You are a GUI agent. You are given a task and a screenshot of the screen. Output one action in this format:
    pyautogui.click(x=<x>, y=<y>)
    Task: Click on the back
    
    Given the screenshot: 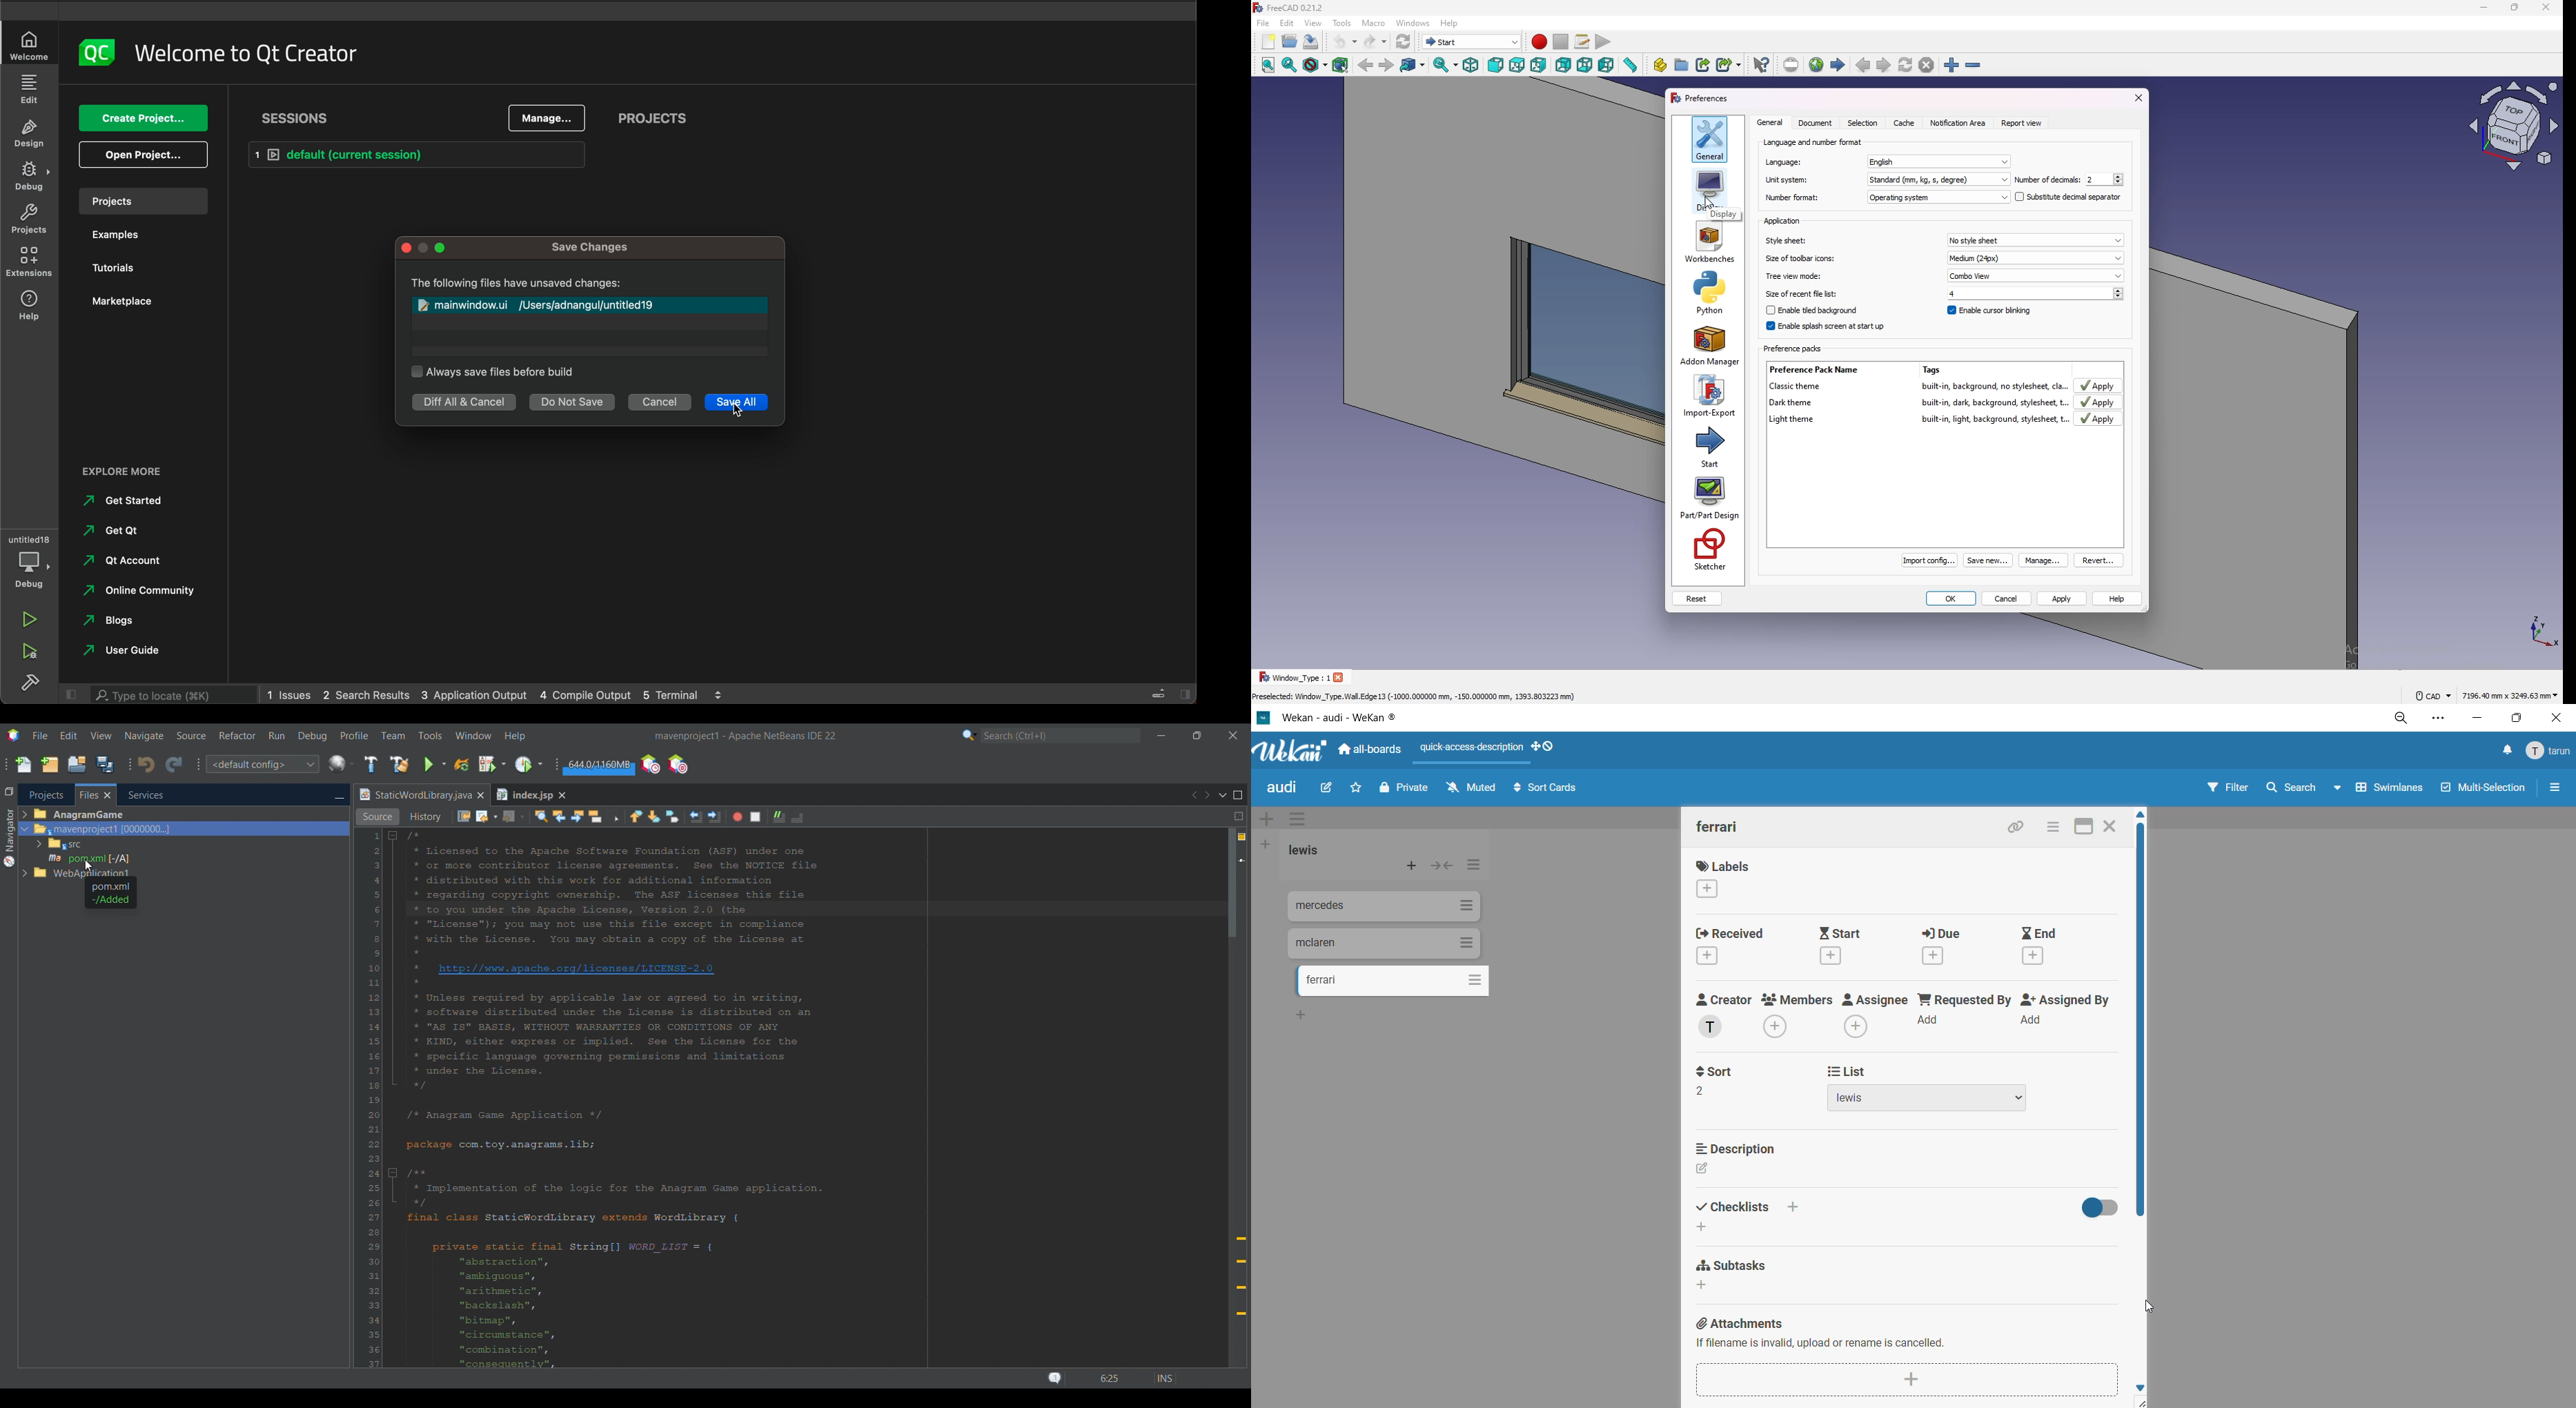 What is the action you would take?
    pyautogui.click(x=1366, y=66)
    